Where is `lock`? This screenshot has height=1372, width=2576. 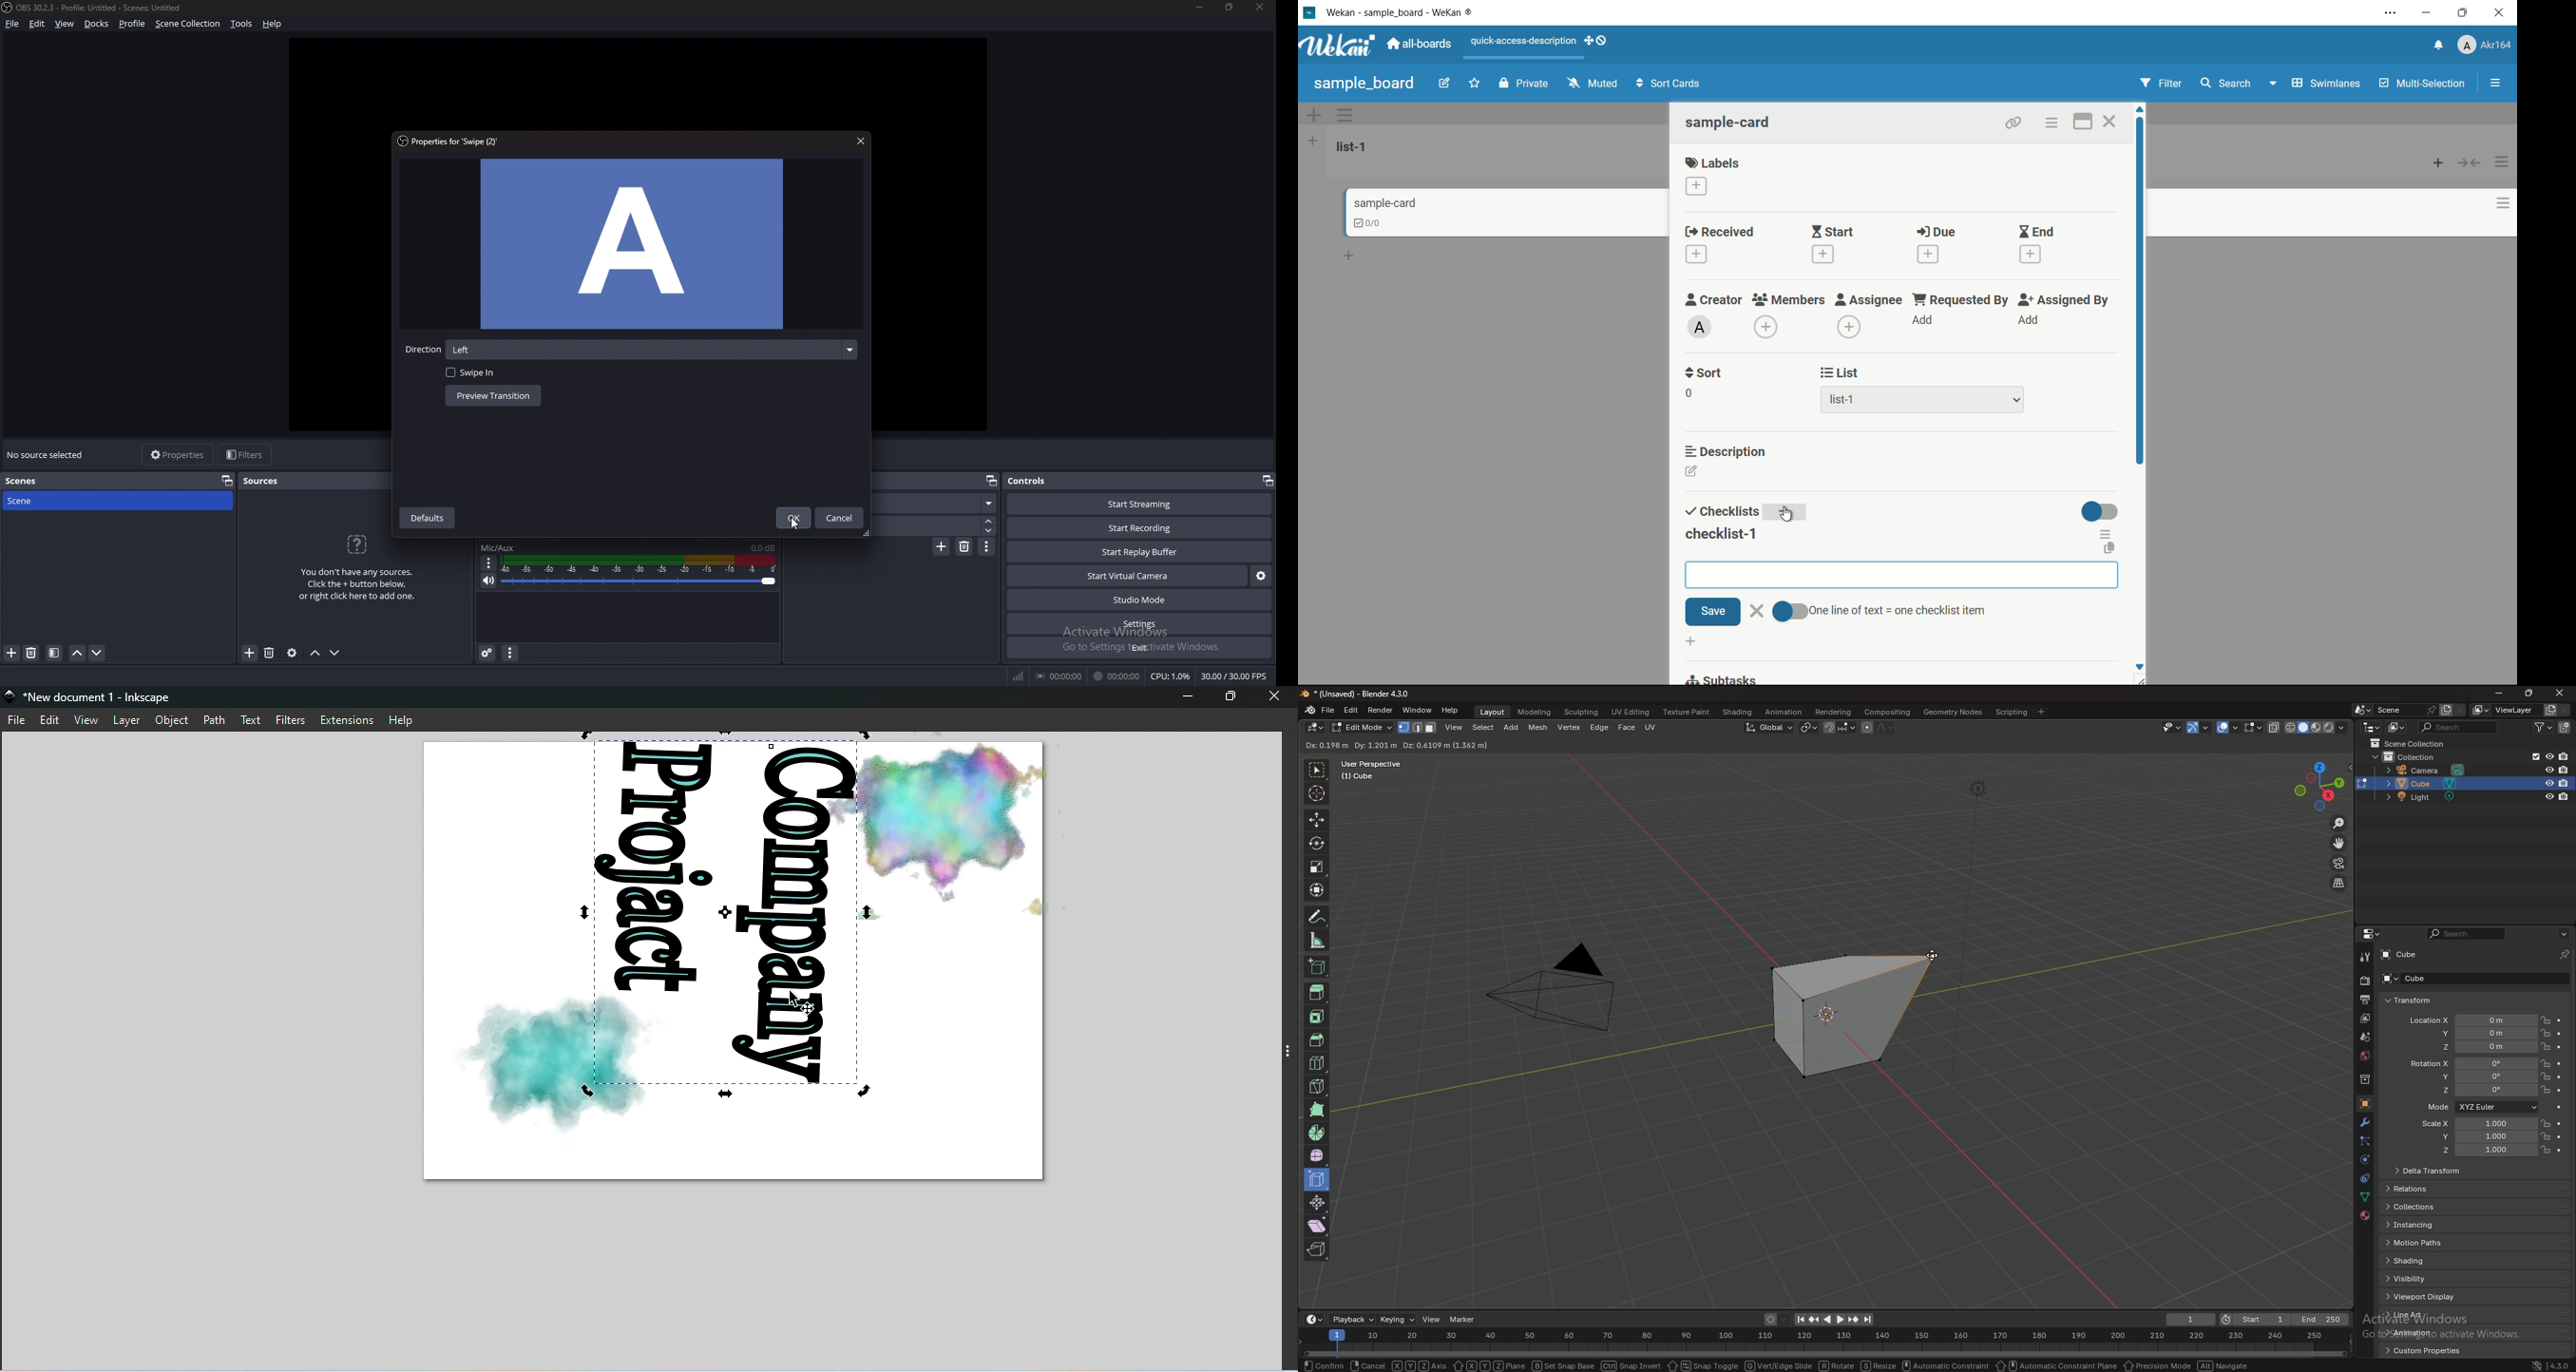
lock is located at coordinates (2546, 1020).